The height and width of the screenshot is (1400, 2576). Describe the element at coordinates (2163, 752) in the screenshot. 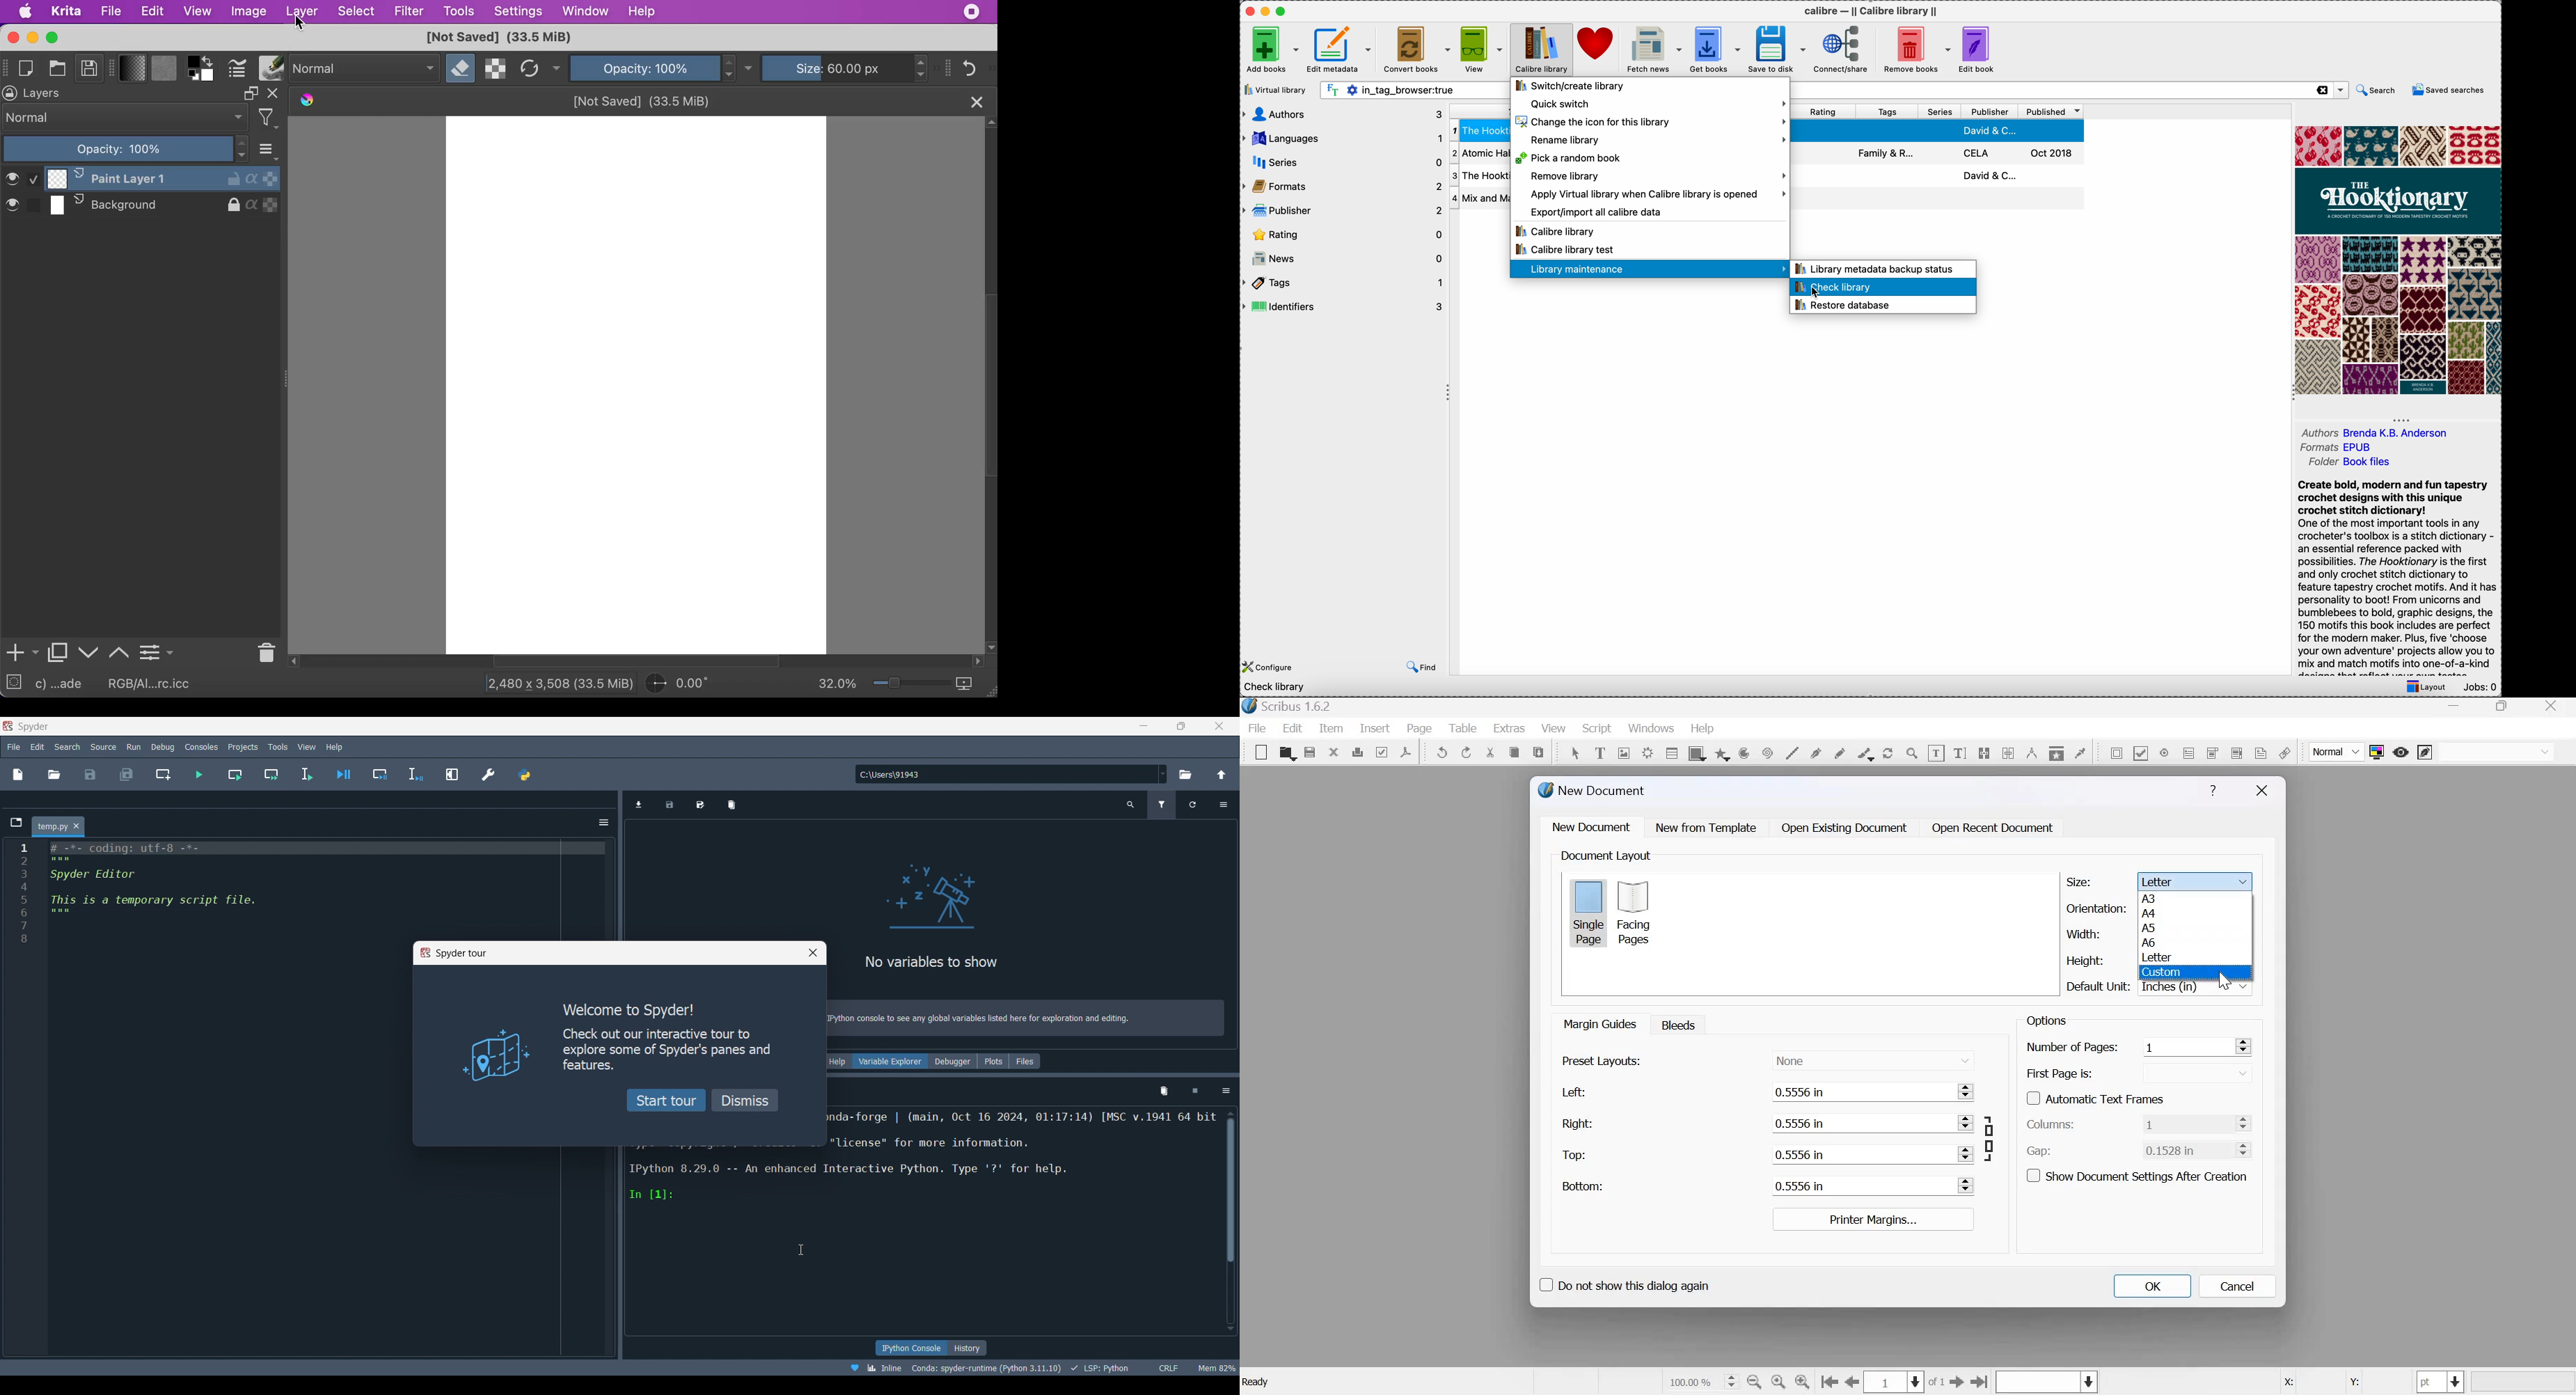

I see `PDF radio button` at that location.